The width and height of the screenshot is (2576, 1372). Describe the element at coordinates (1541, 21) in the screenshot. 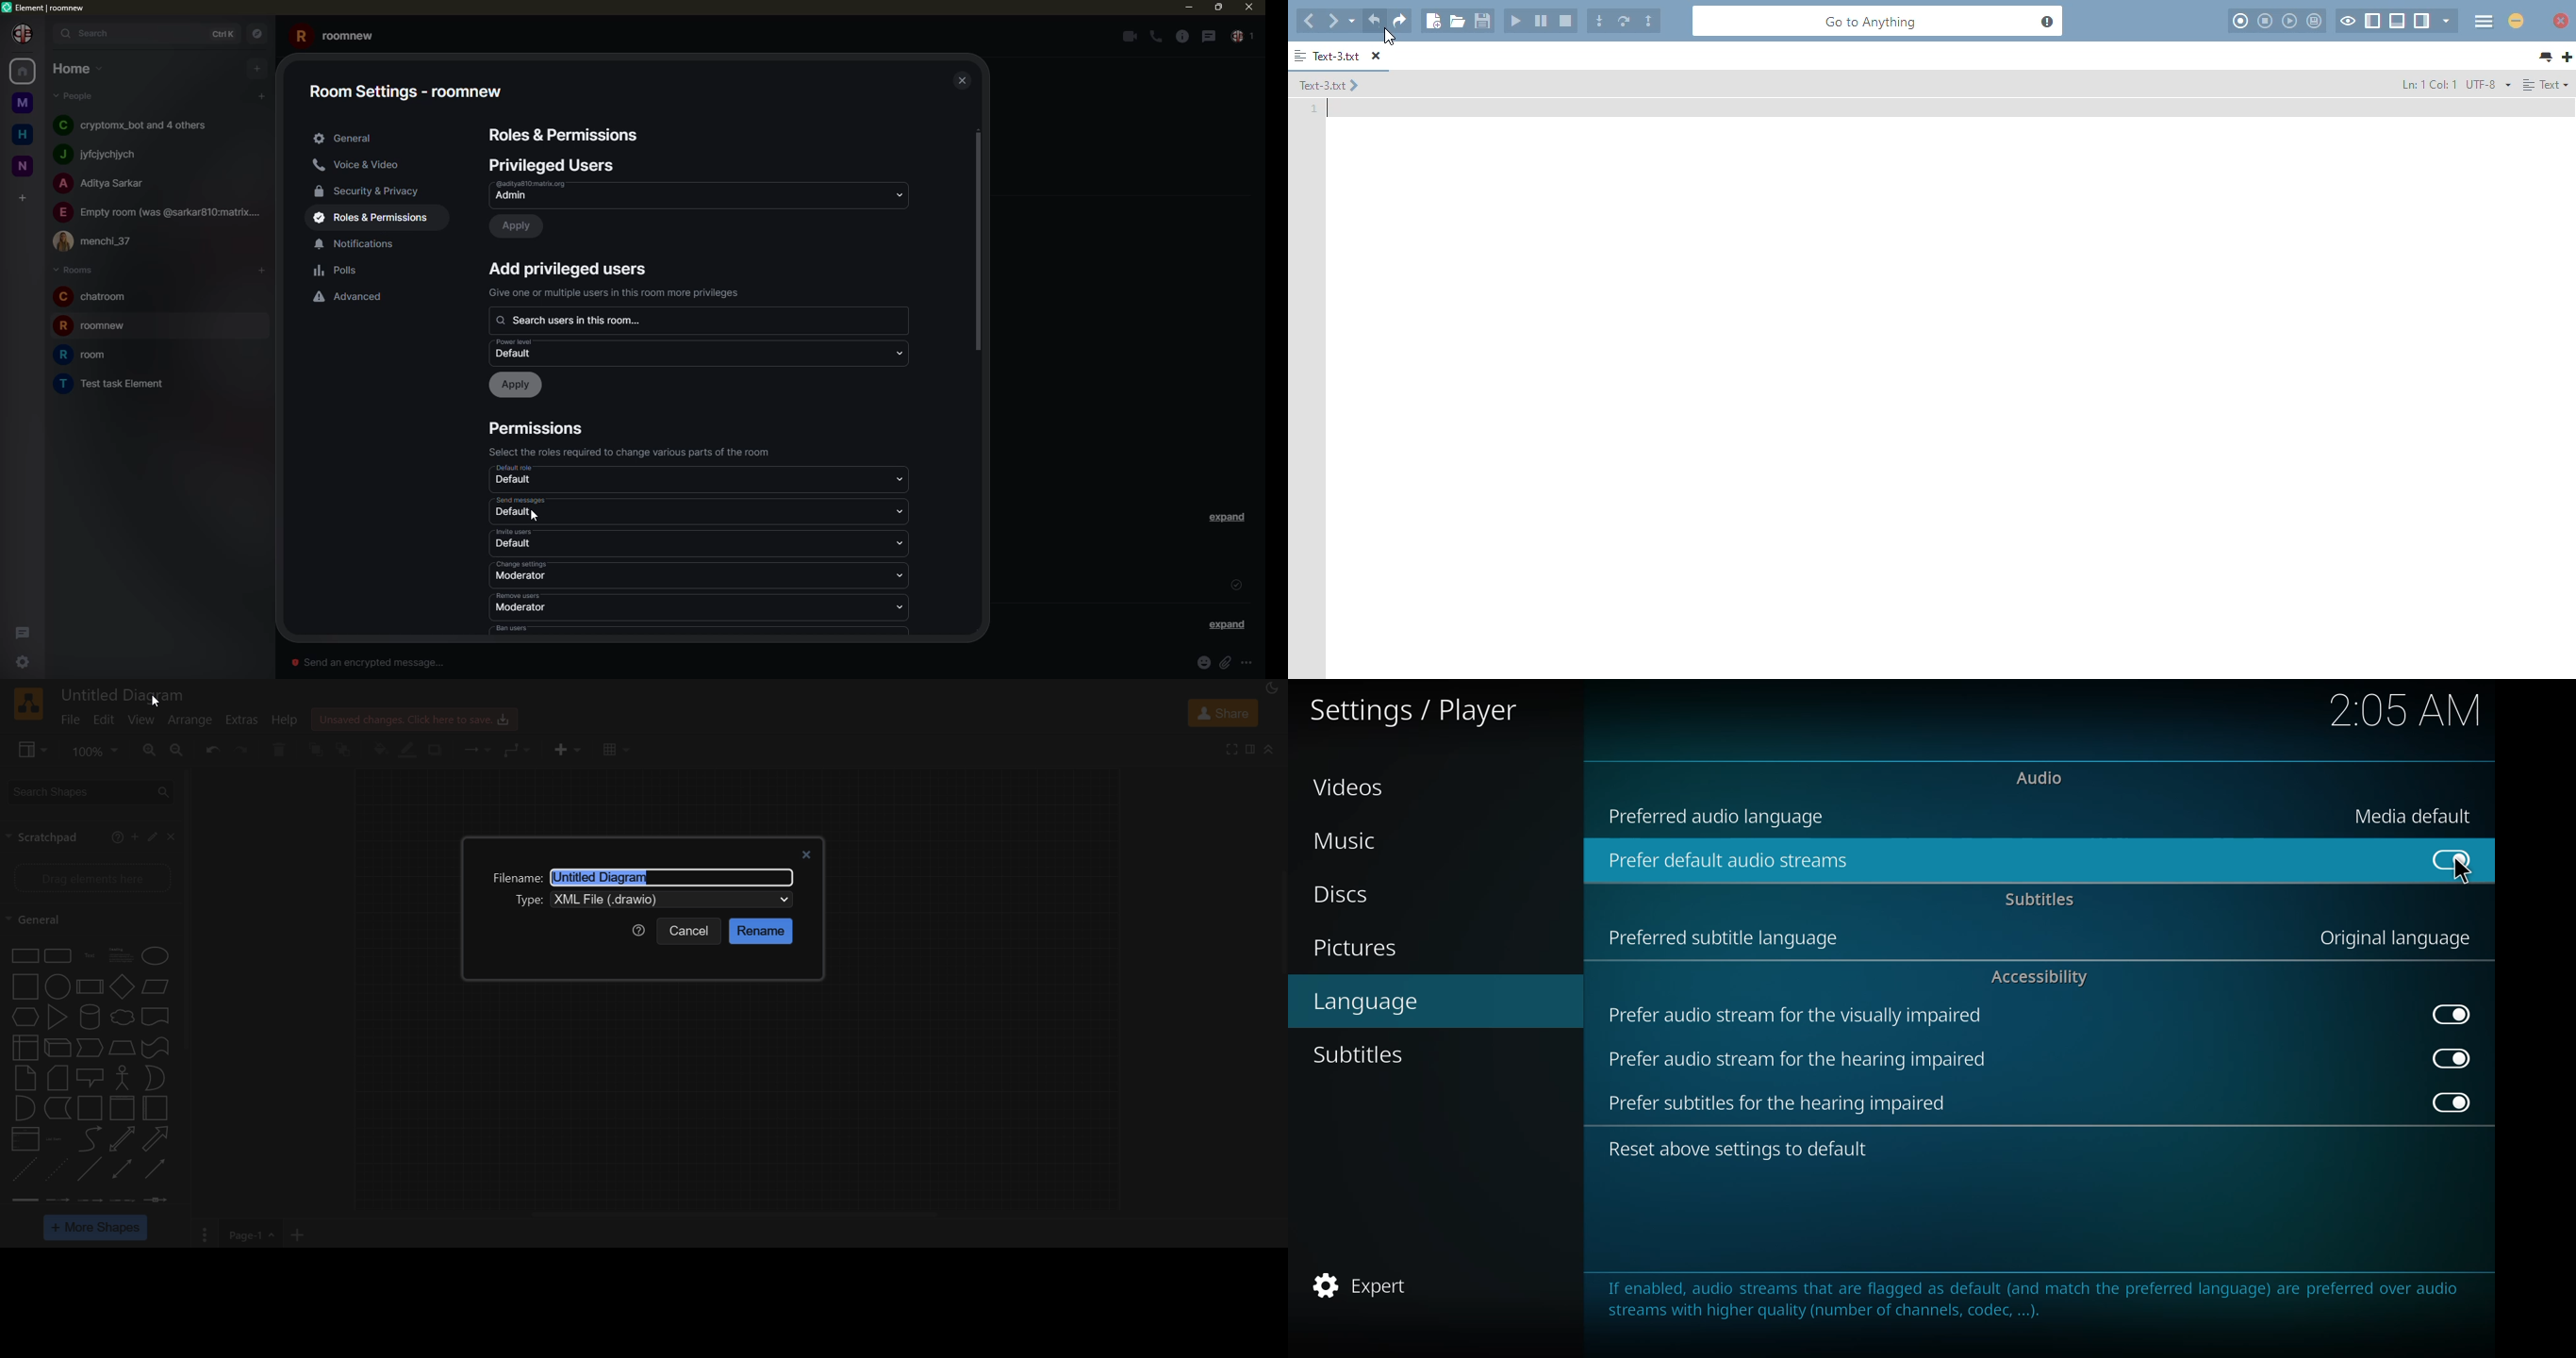

I see `pause the currently running application` at that location.